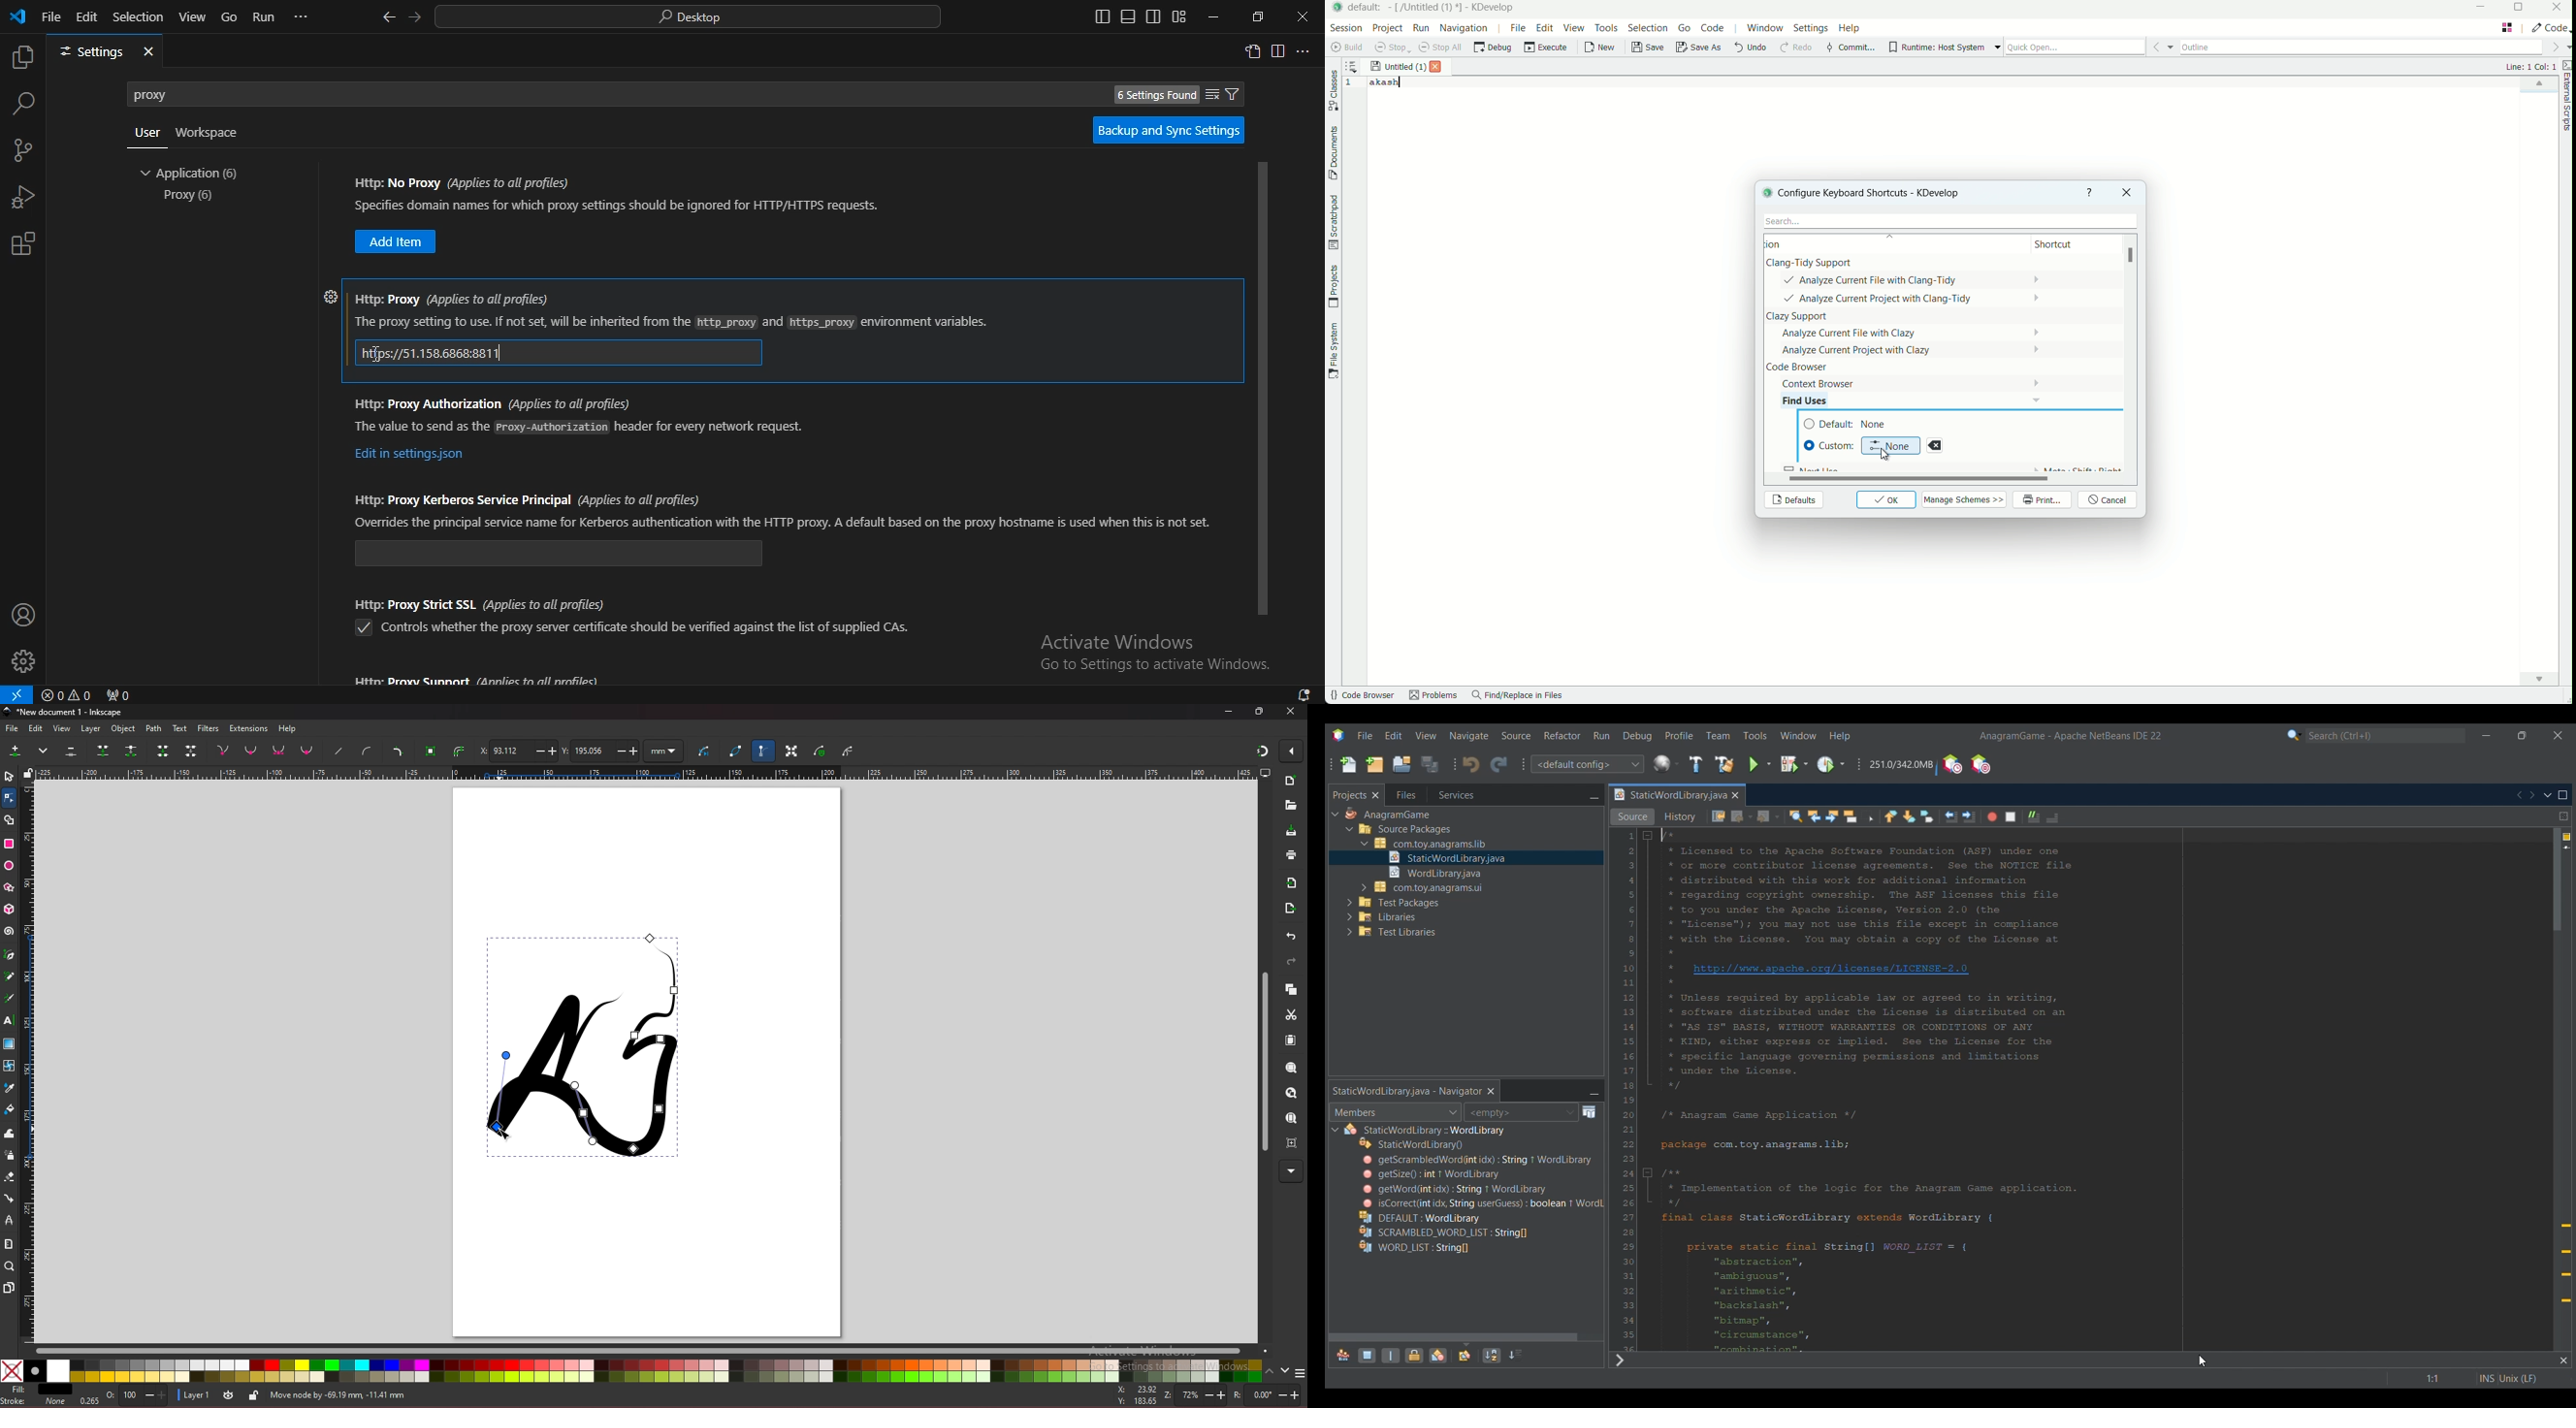 The image size is (2576, 1428). I want to click on https: no proxy, so click(465, 182).